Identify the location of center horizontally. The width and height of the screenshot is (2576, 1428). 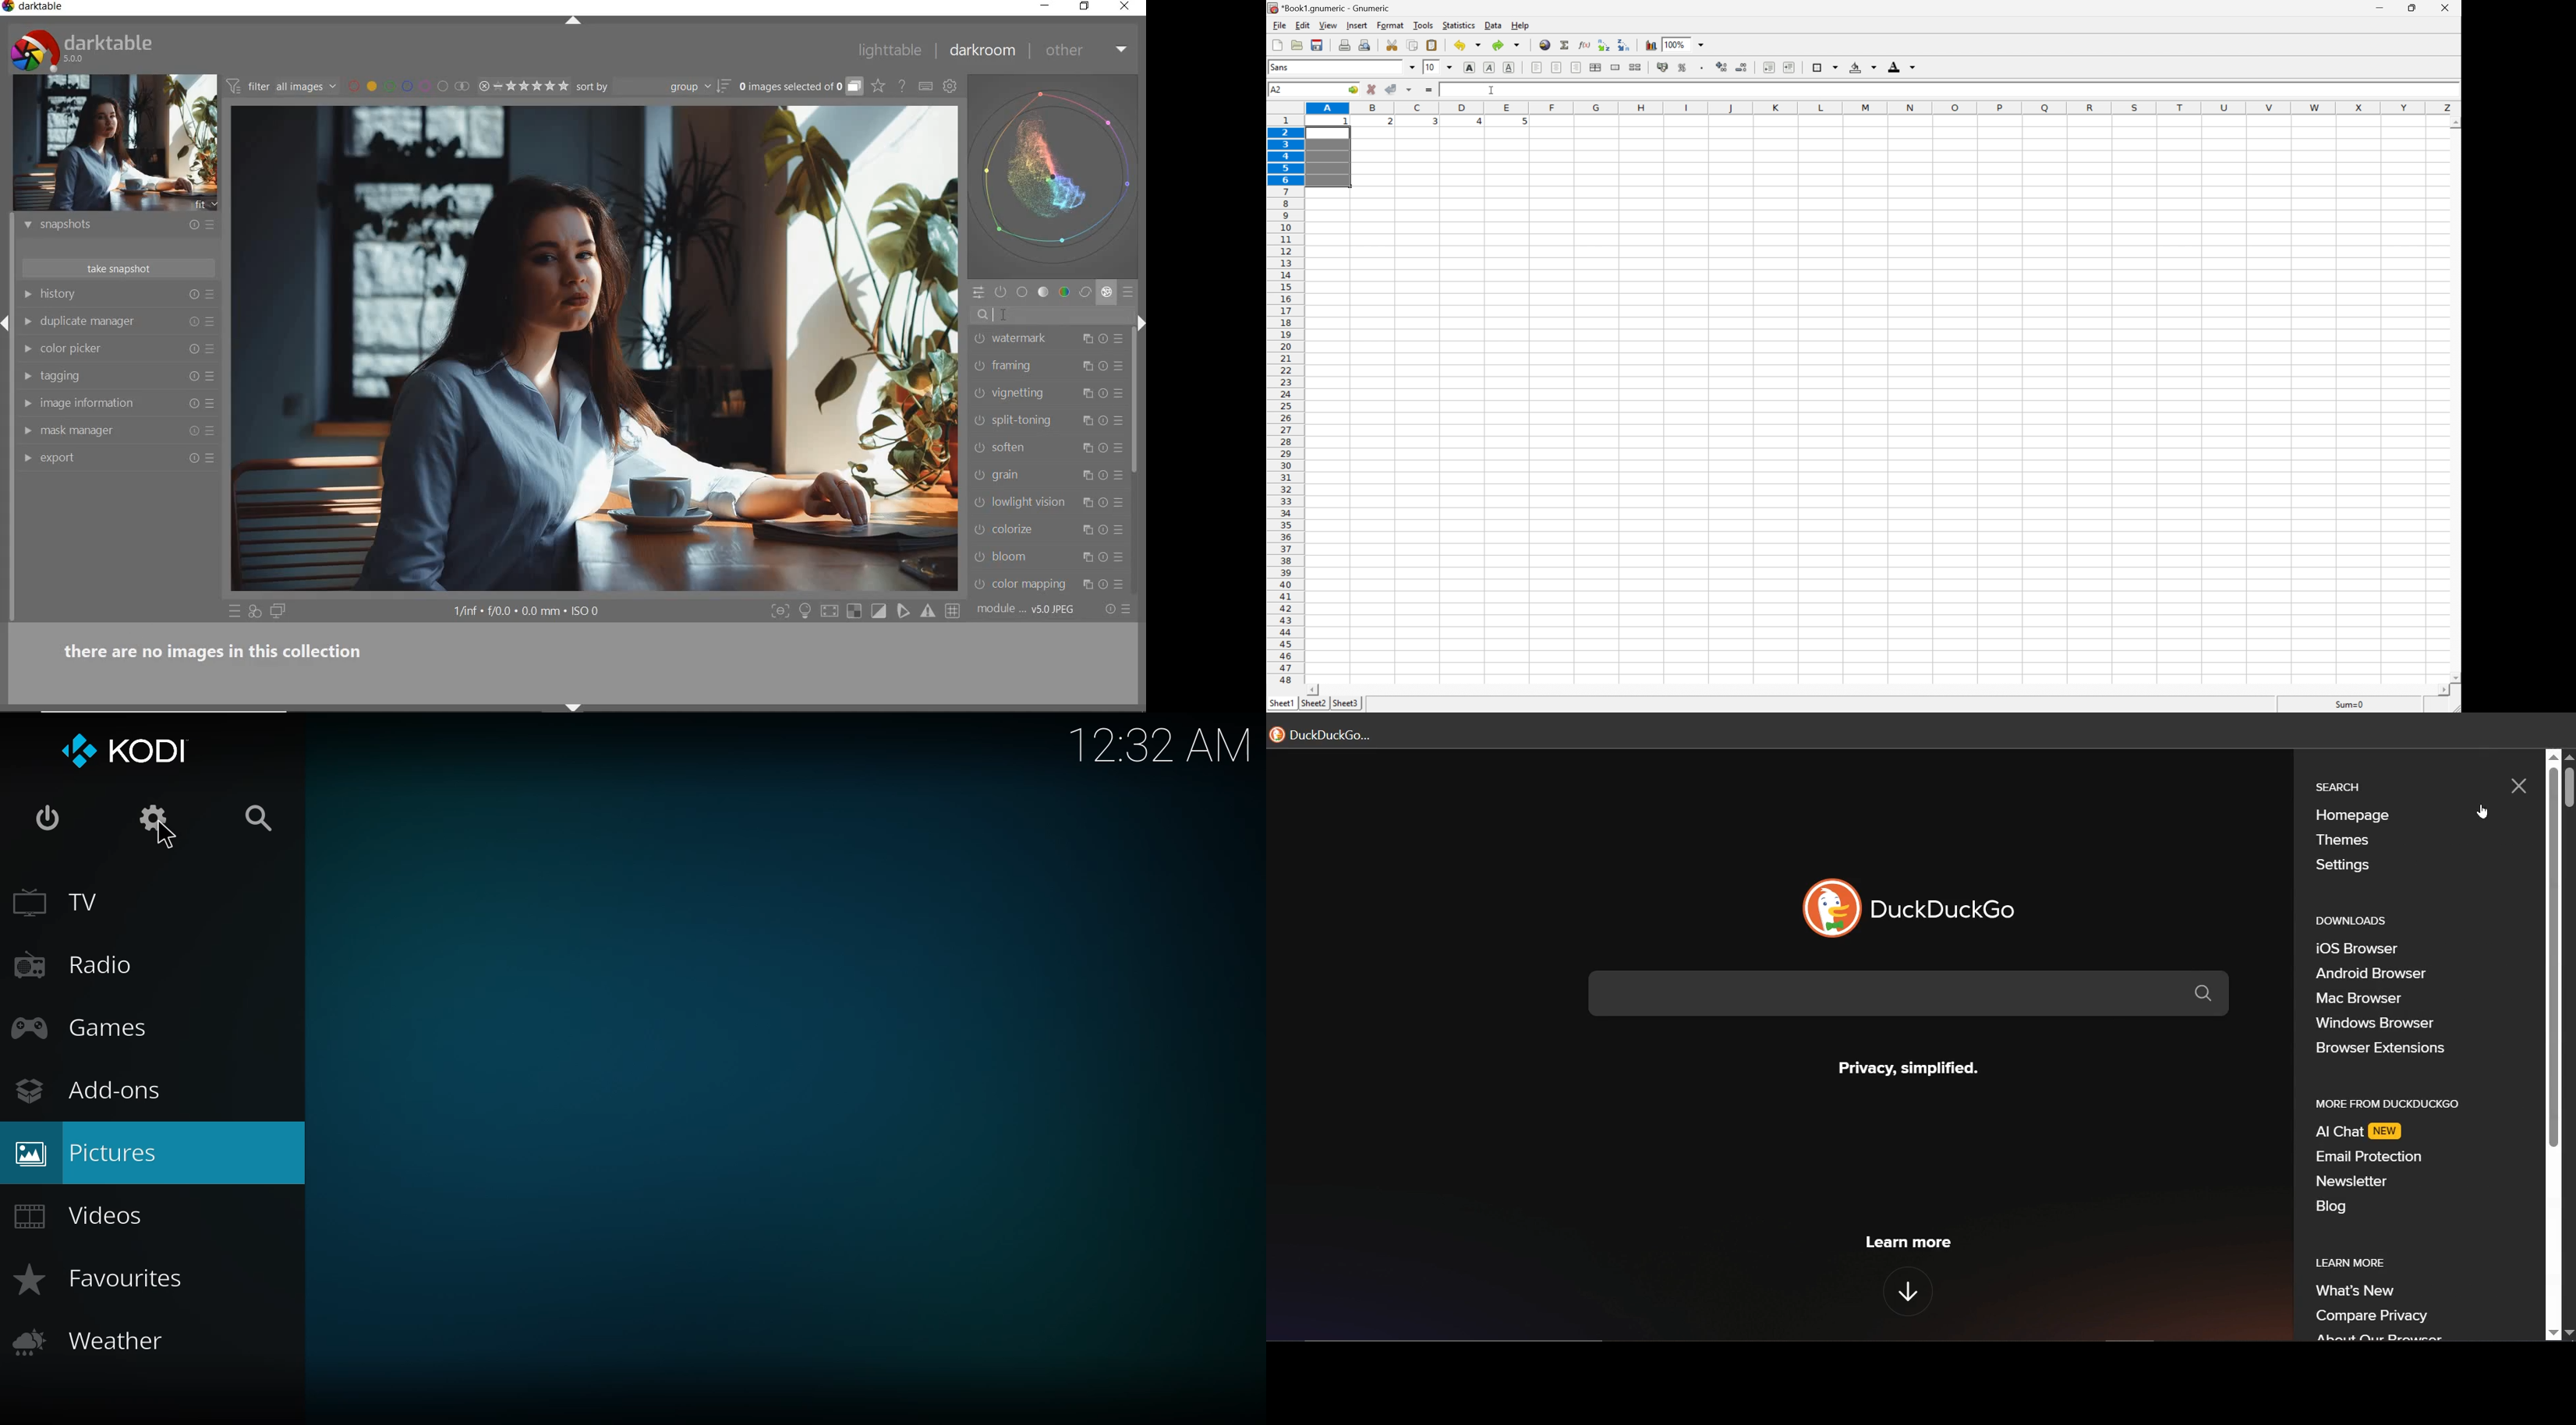
(1596, 67).